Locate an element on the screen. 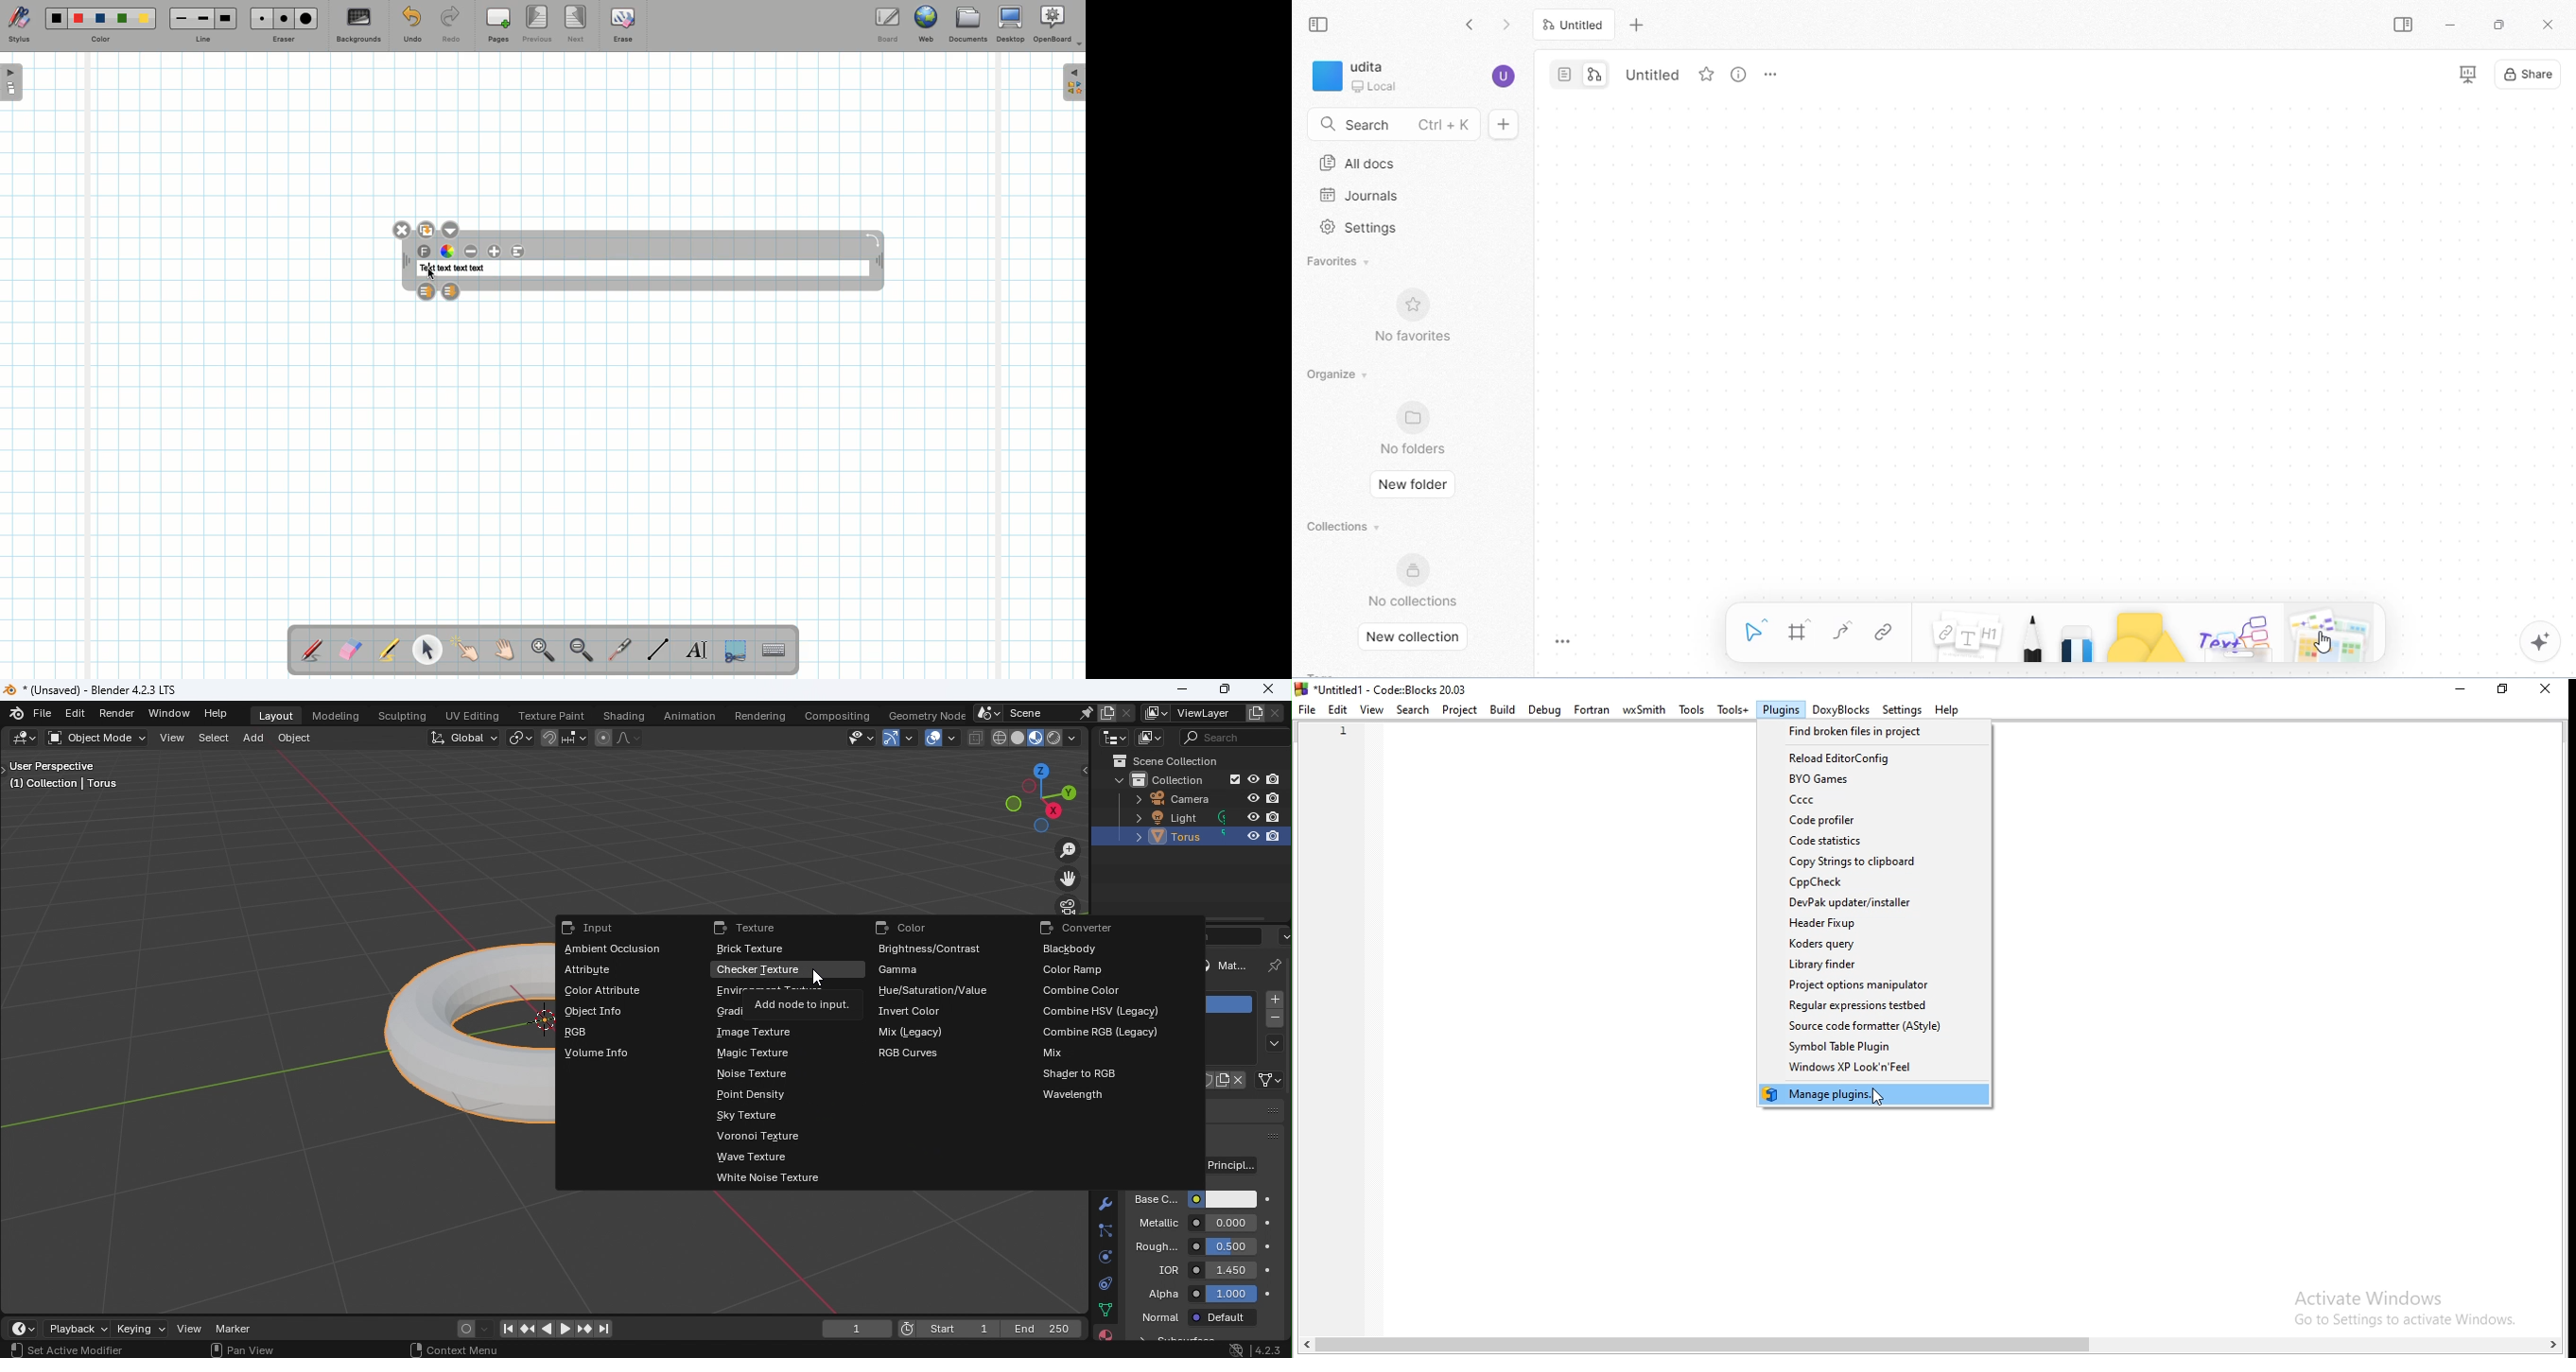 Image resolution: width=2576 pixels, height=1372 pixels. Attribute is located at coordinates (588, 970).